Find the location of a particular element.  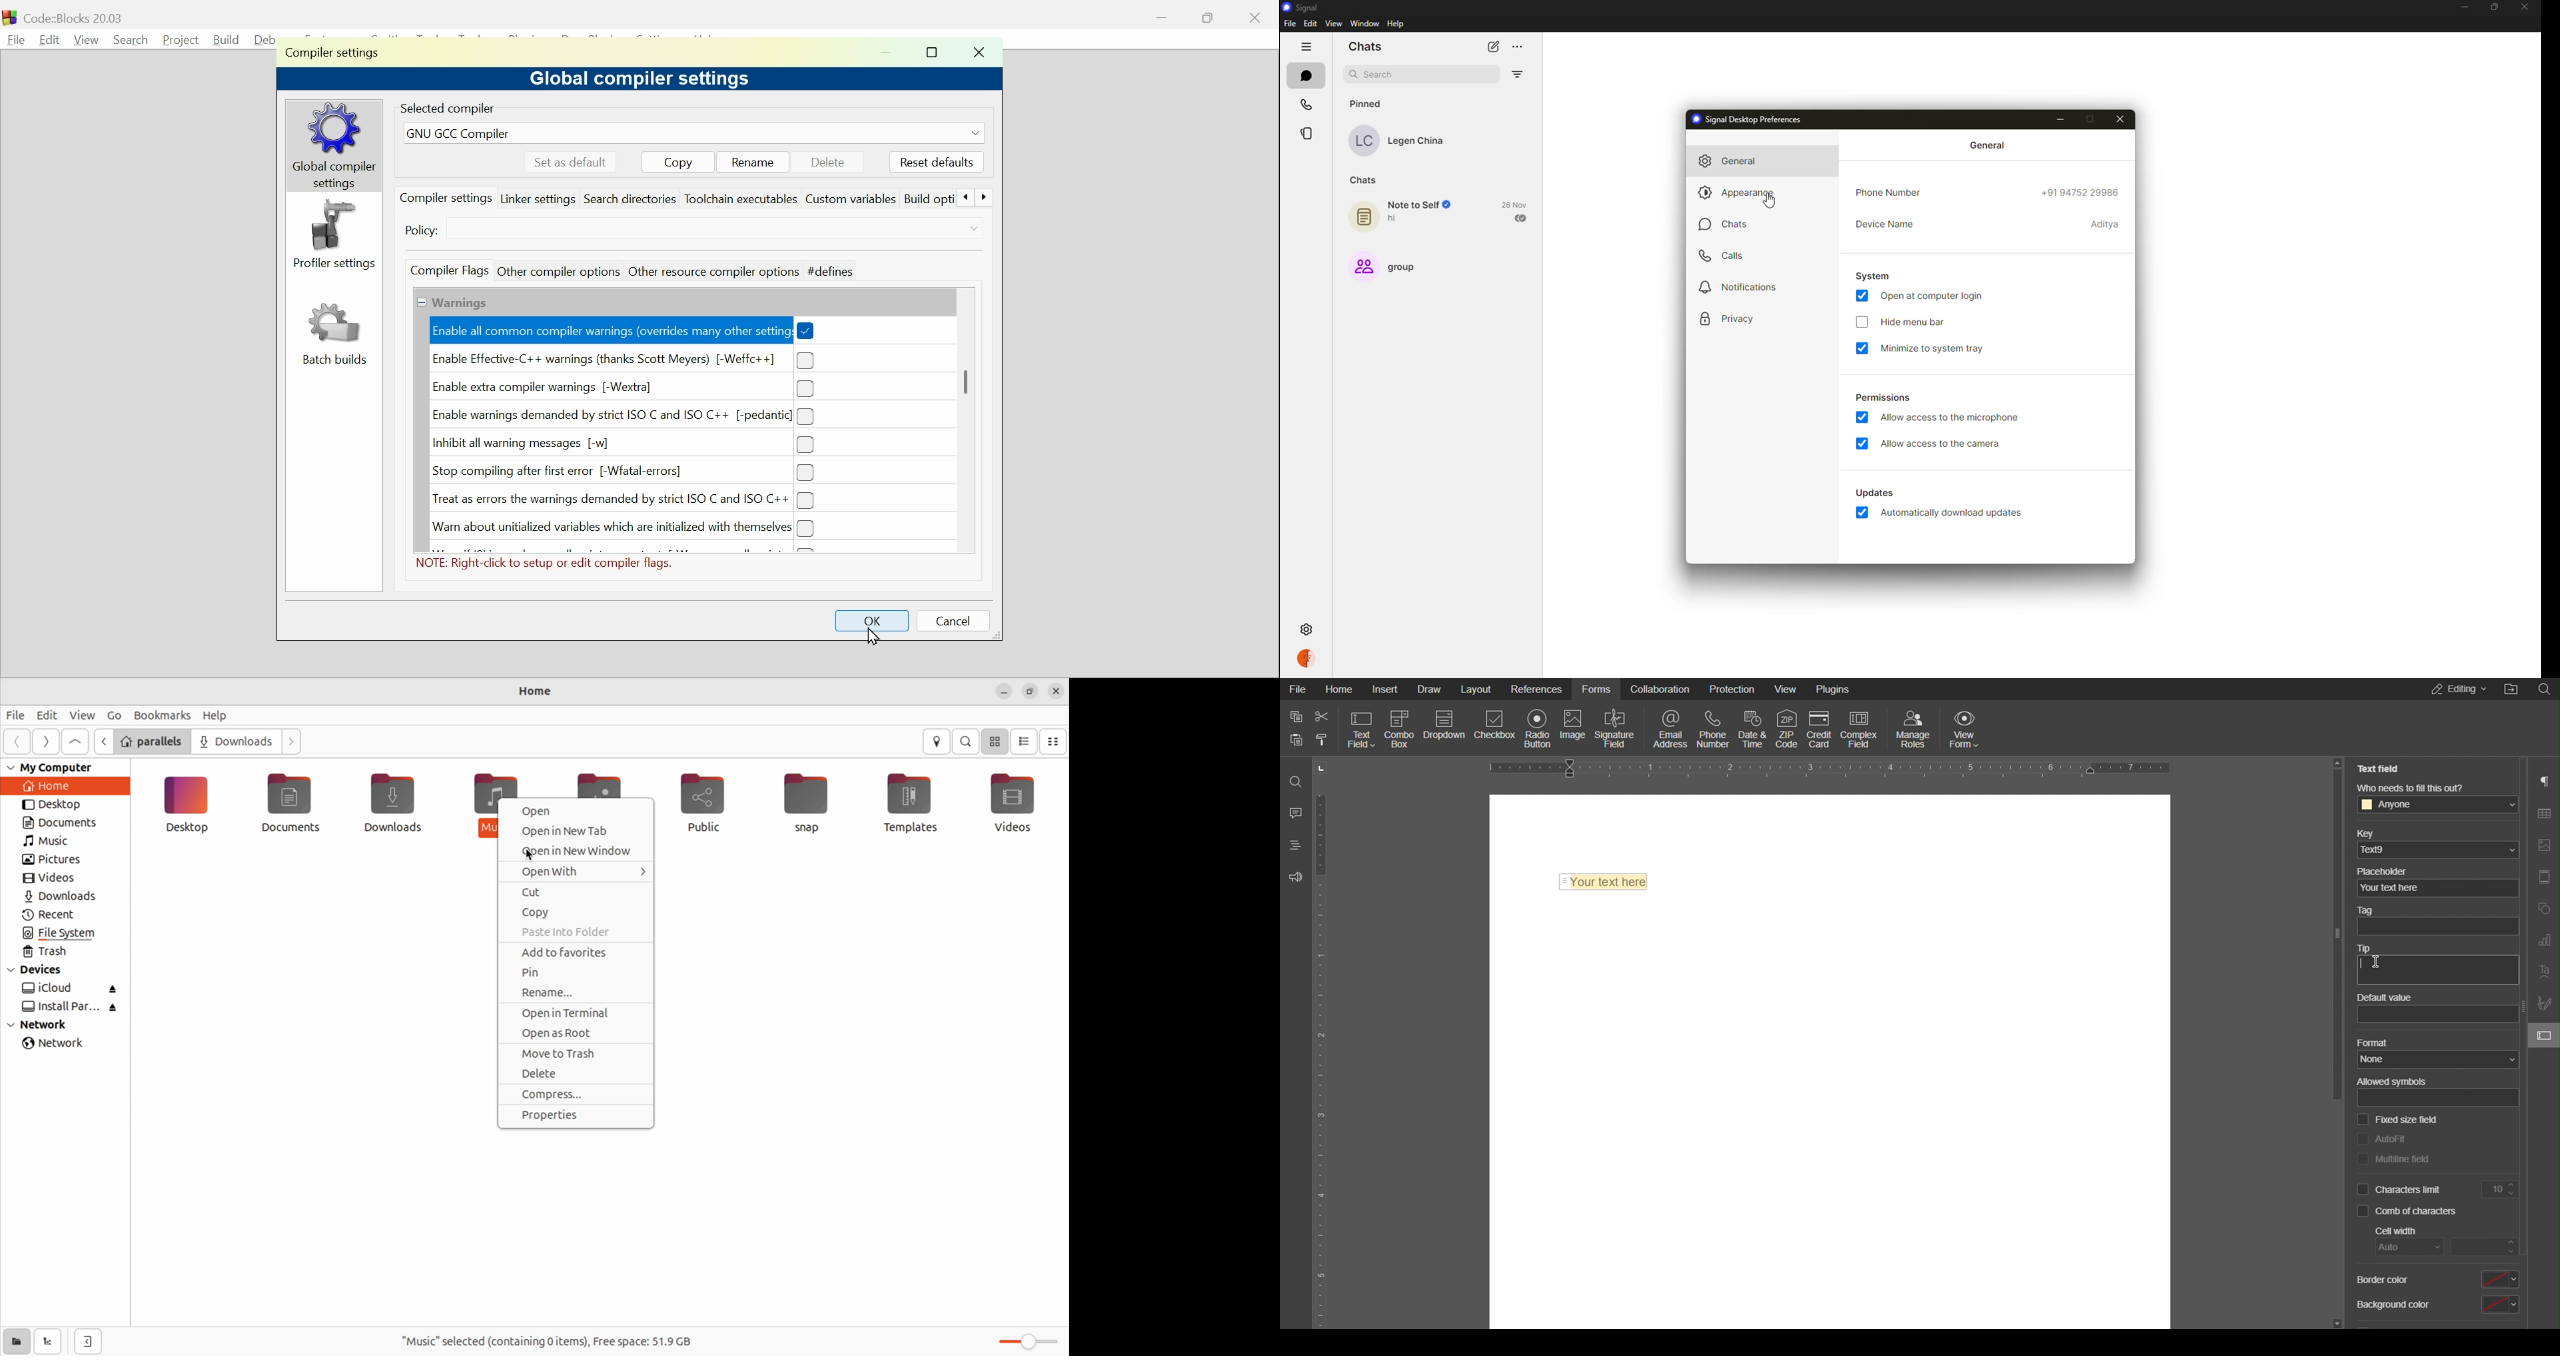

search is located at coordinates (965, 742).